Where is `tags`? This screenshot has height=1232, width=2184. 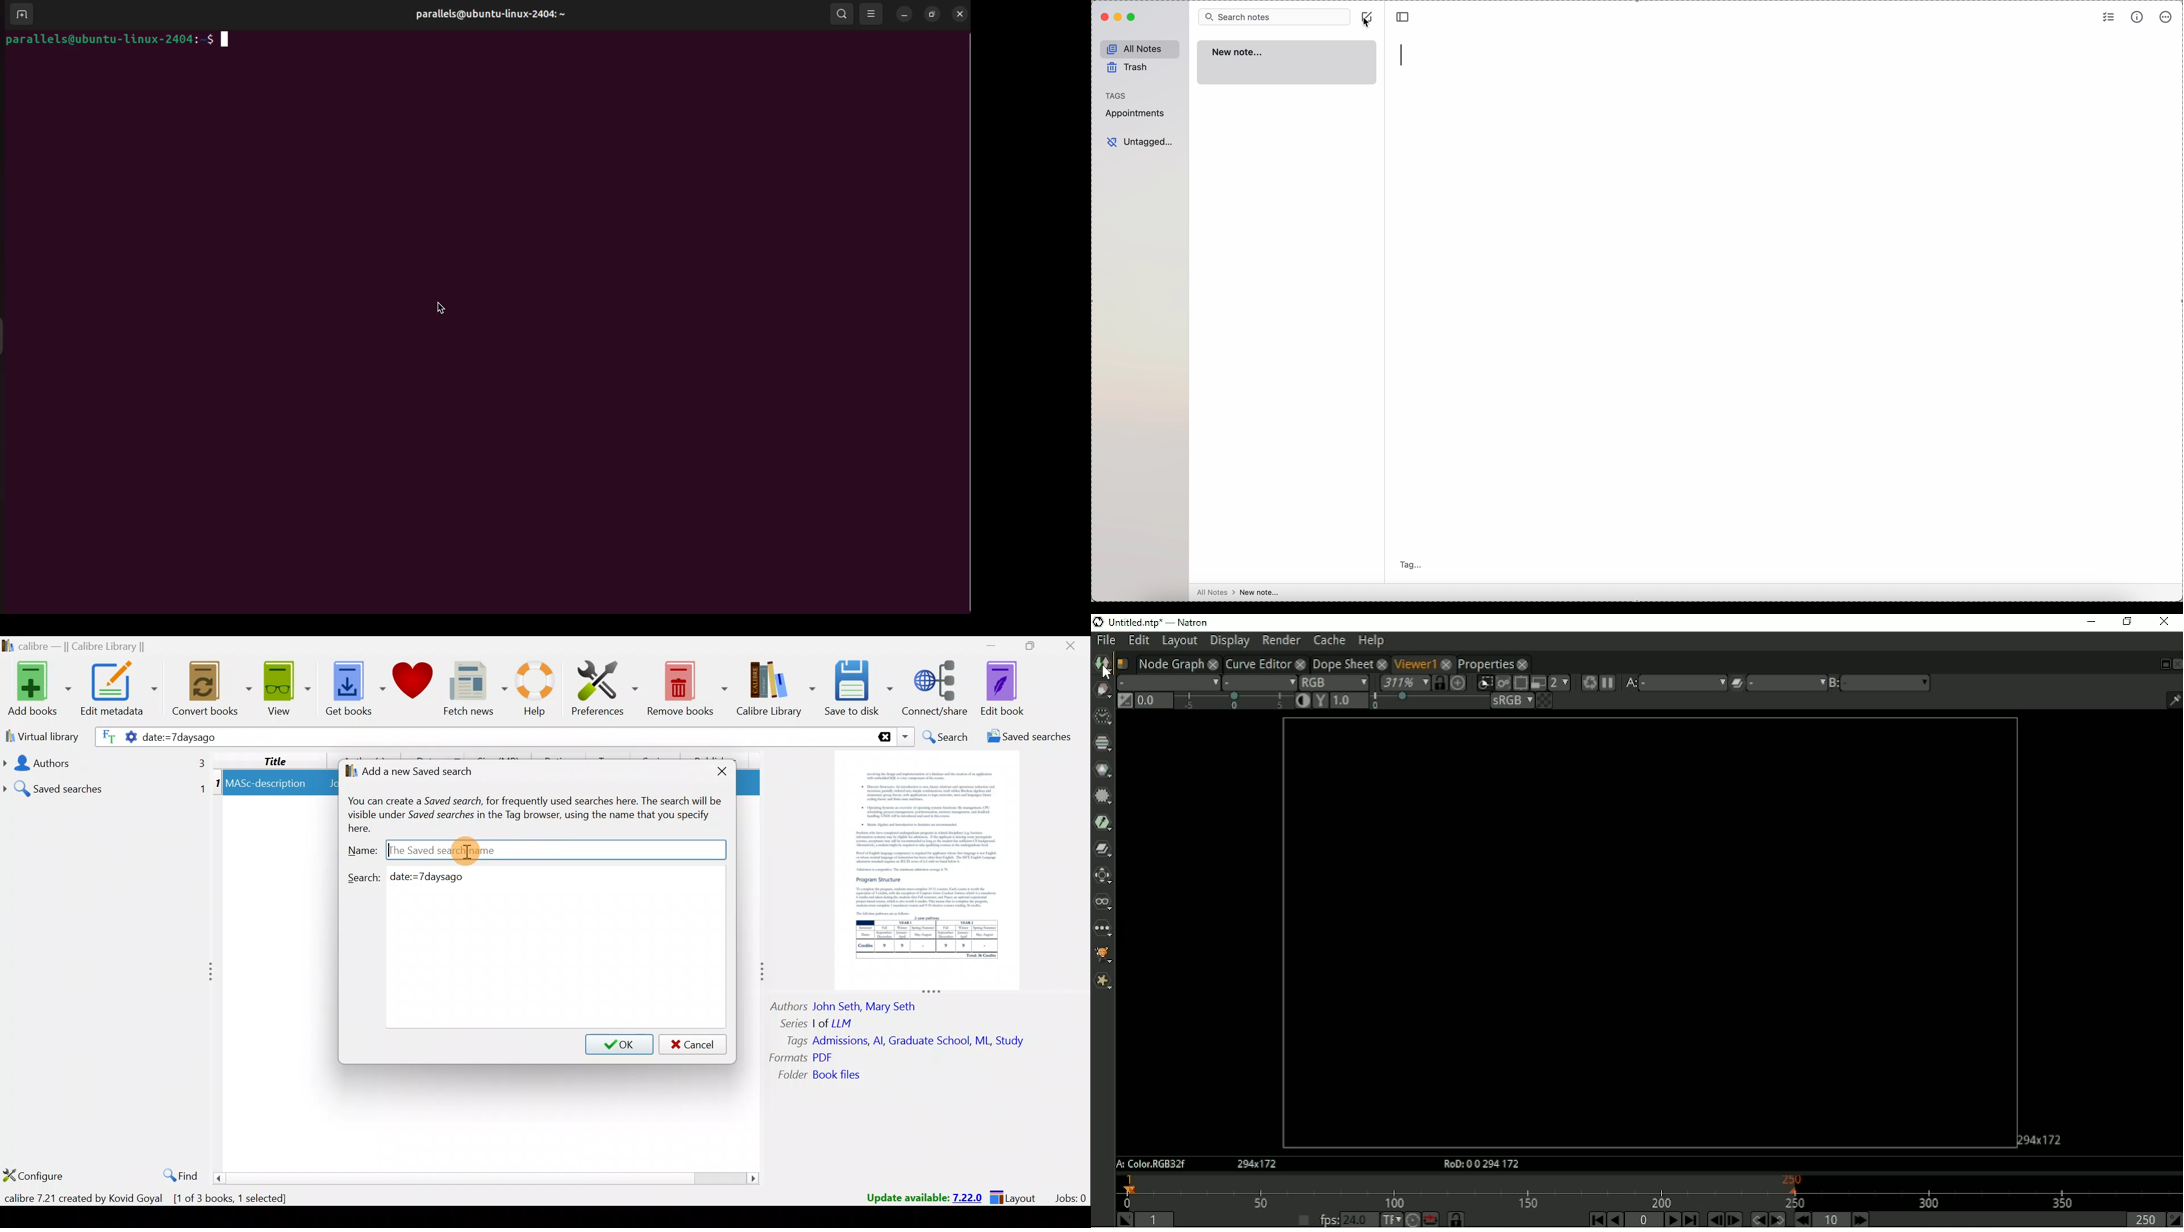 tags is located at coordinates (1116, 96).